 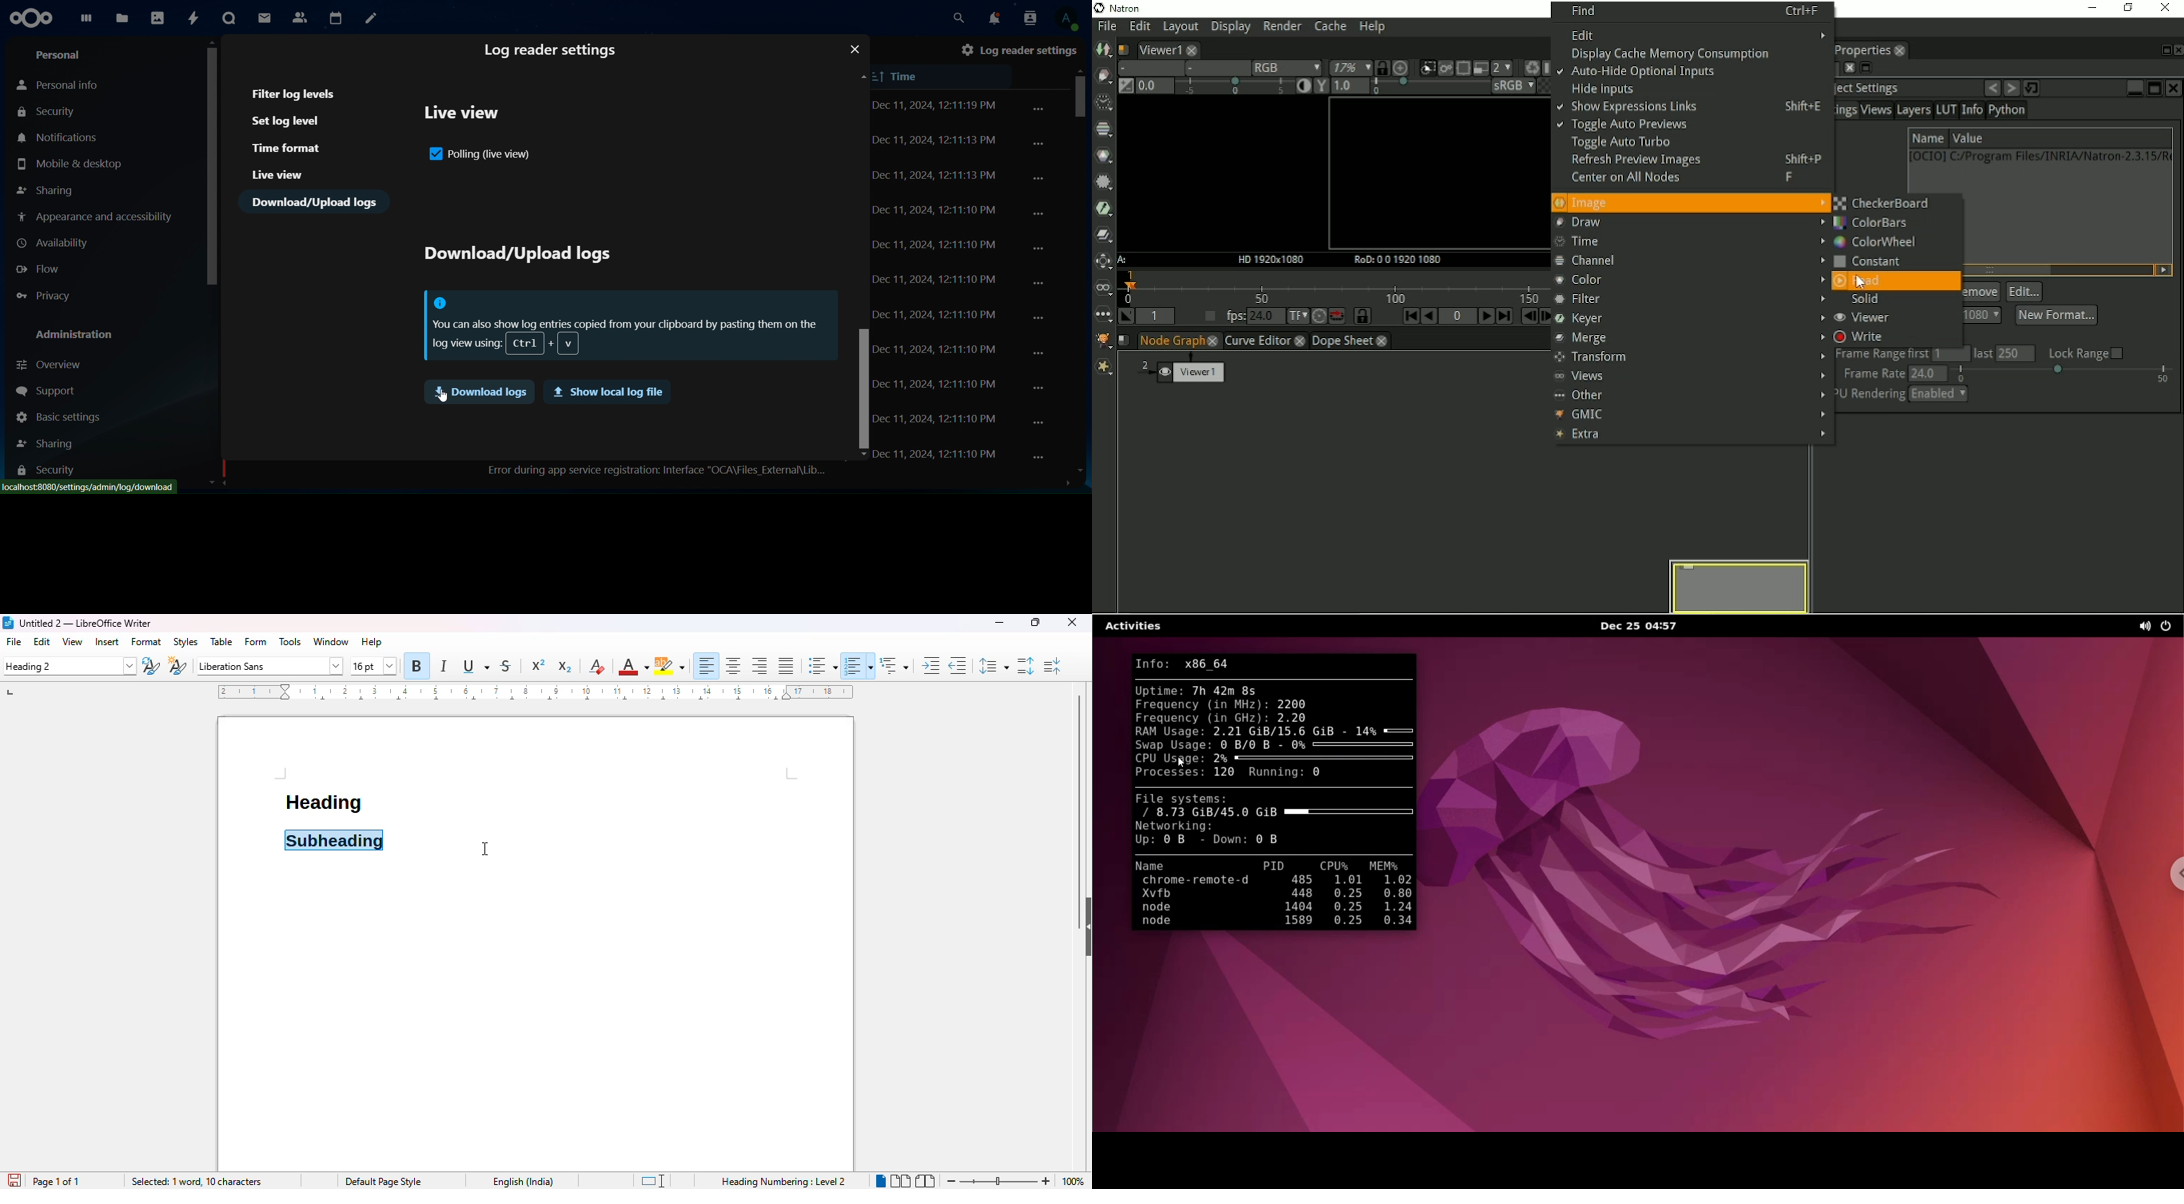 What do you see at coordinates (596, 666) in the screenshot?
I see `clear direct formatting` at bounding box center [596, 666].